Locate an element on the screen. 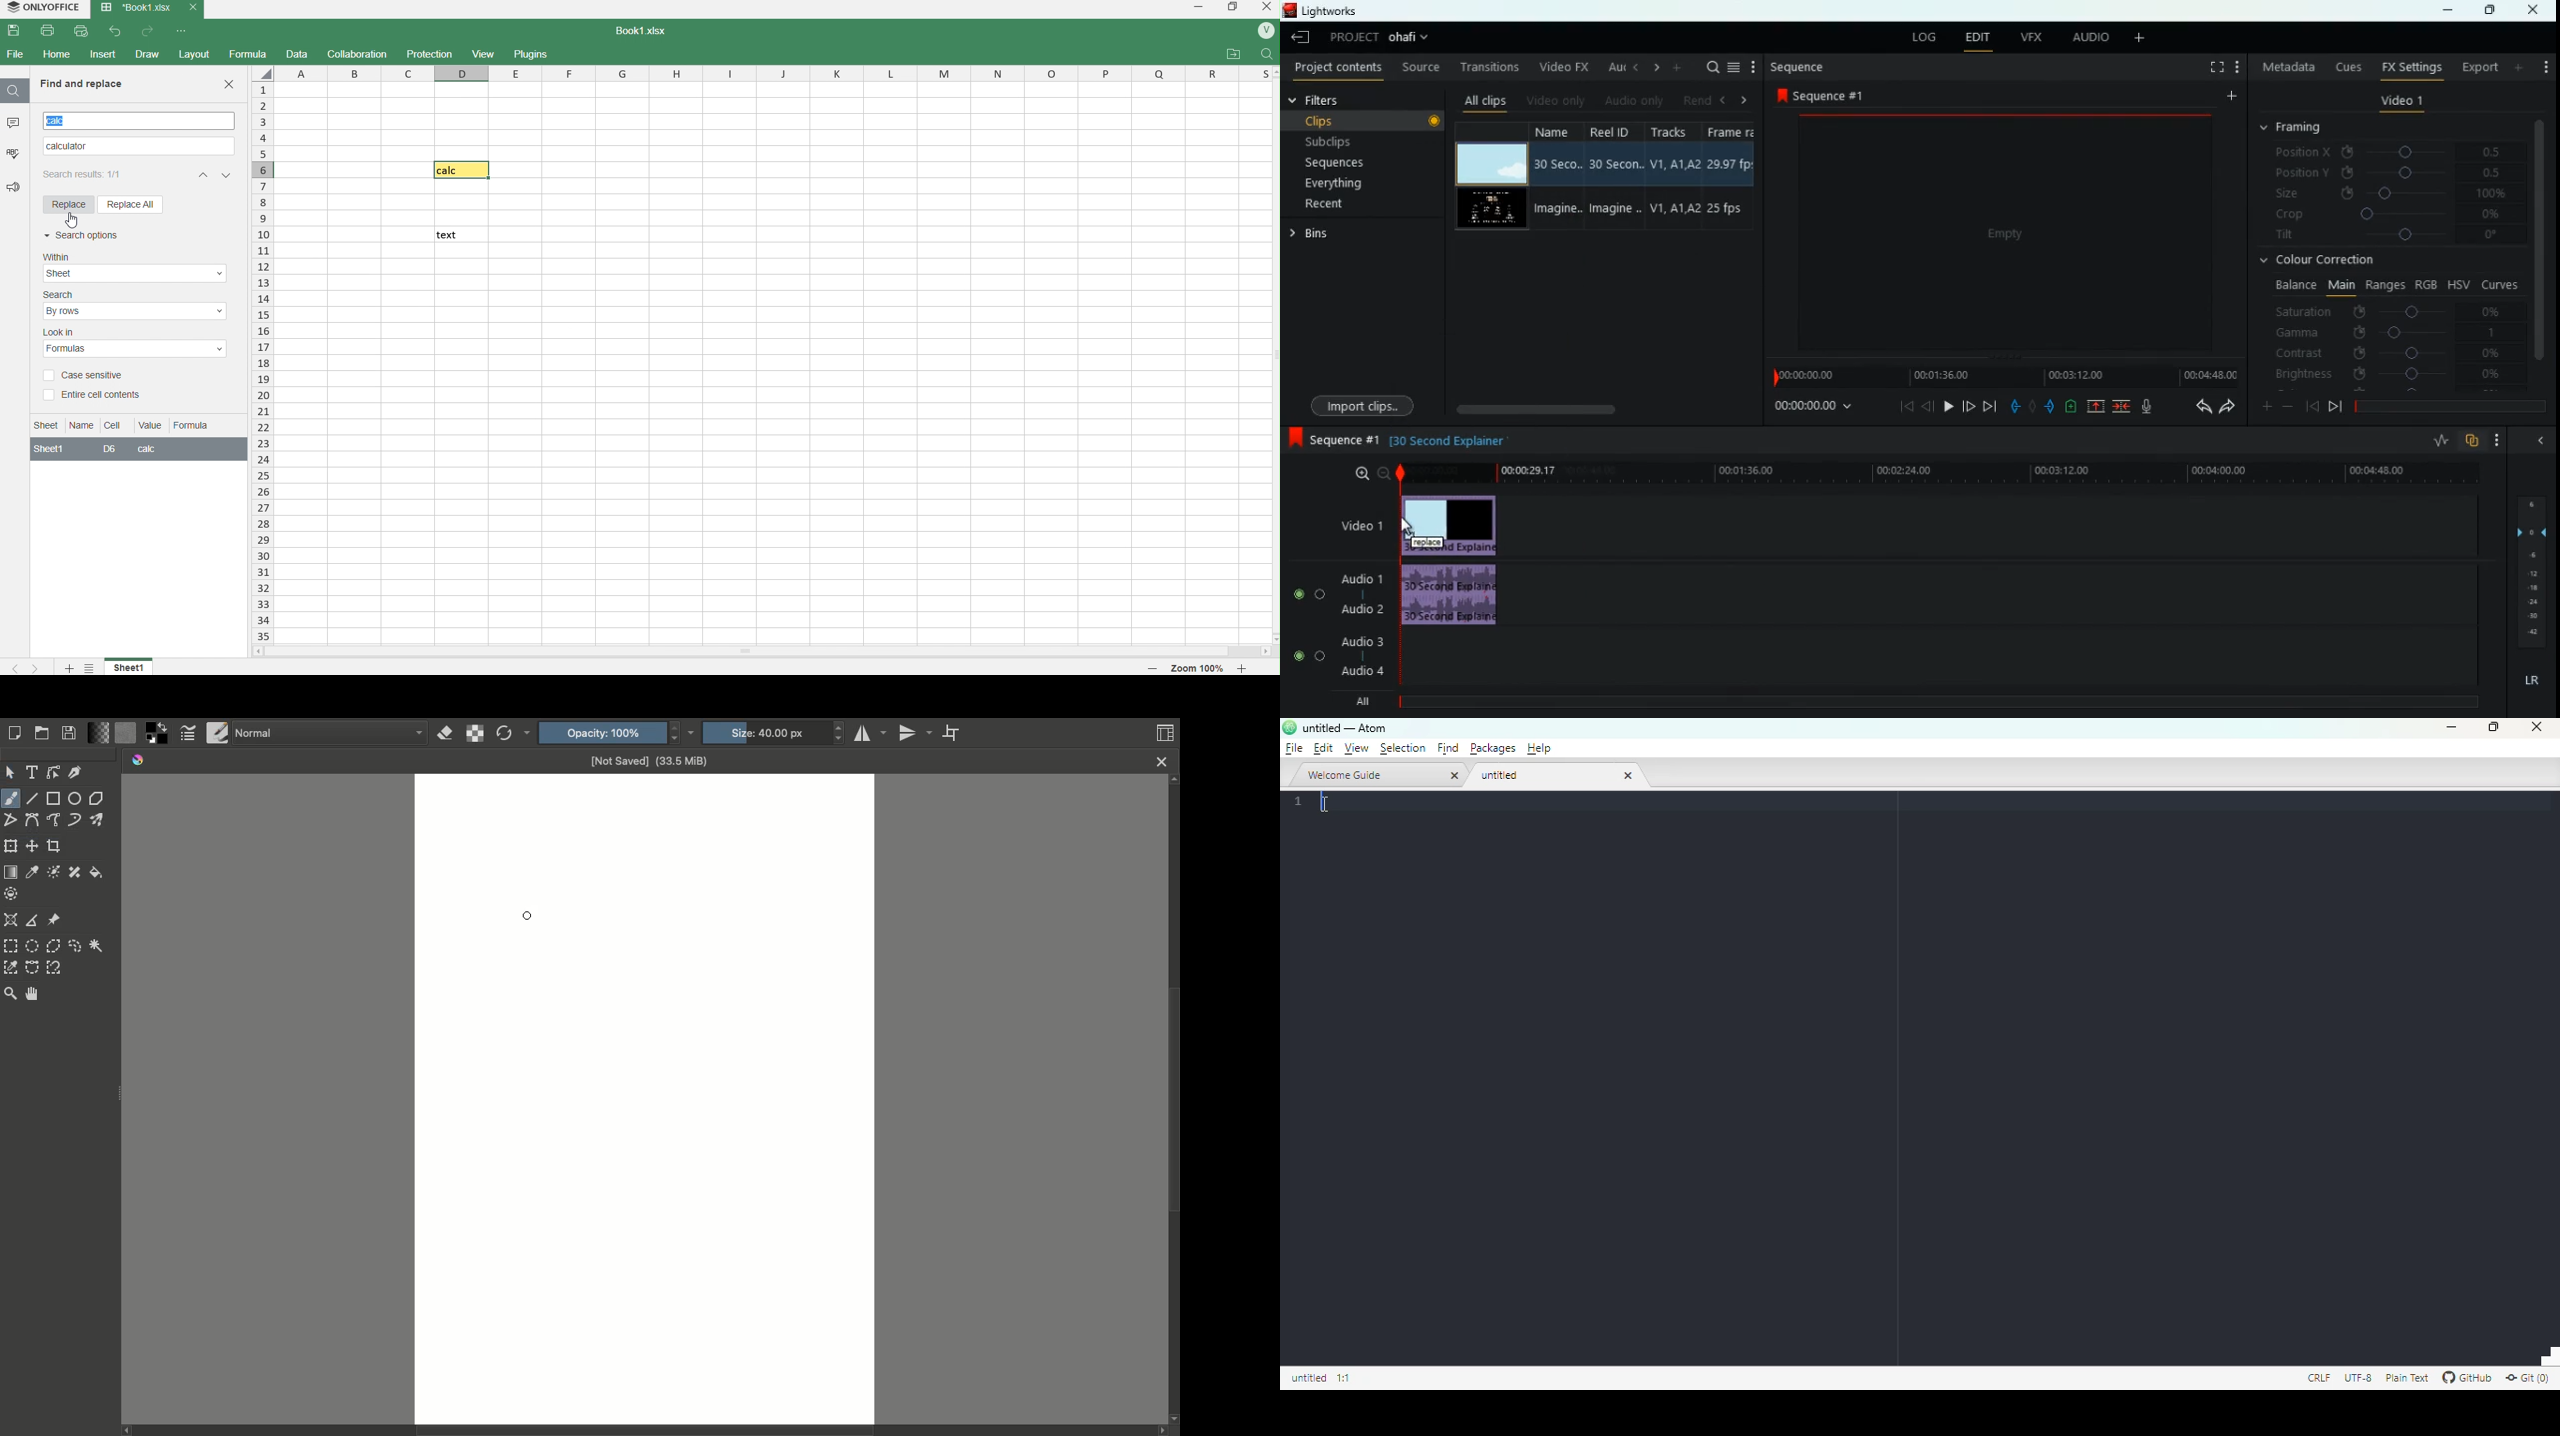 The width and height of the screenshot is (2576, 1456). Close is located at coordinates (229, 85).